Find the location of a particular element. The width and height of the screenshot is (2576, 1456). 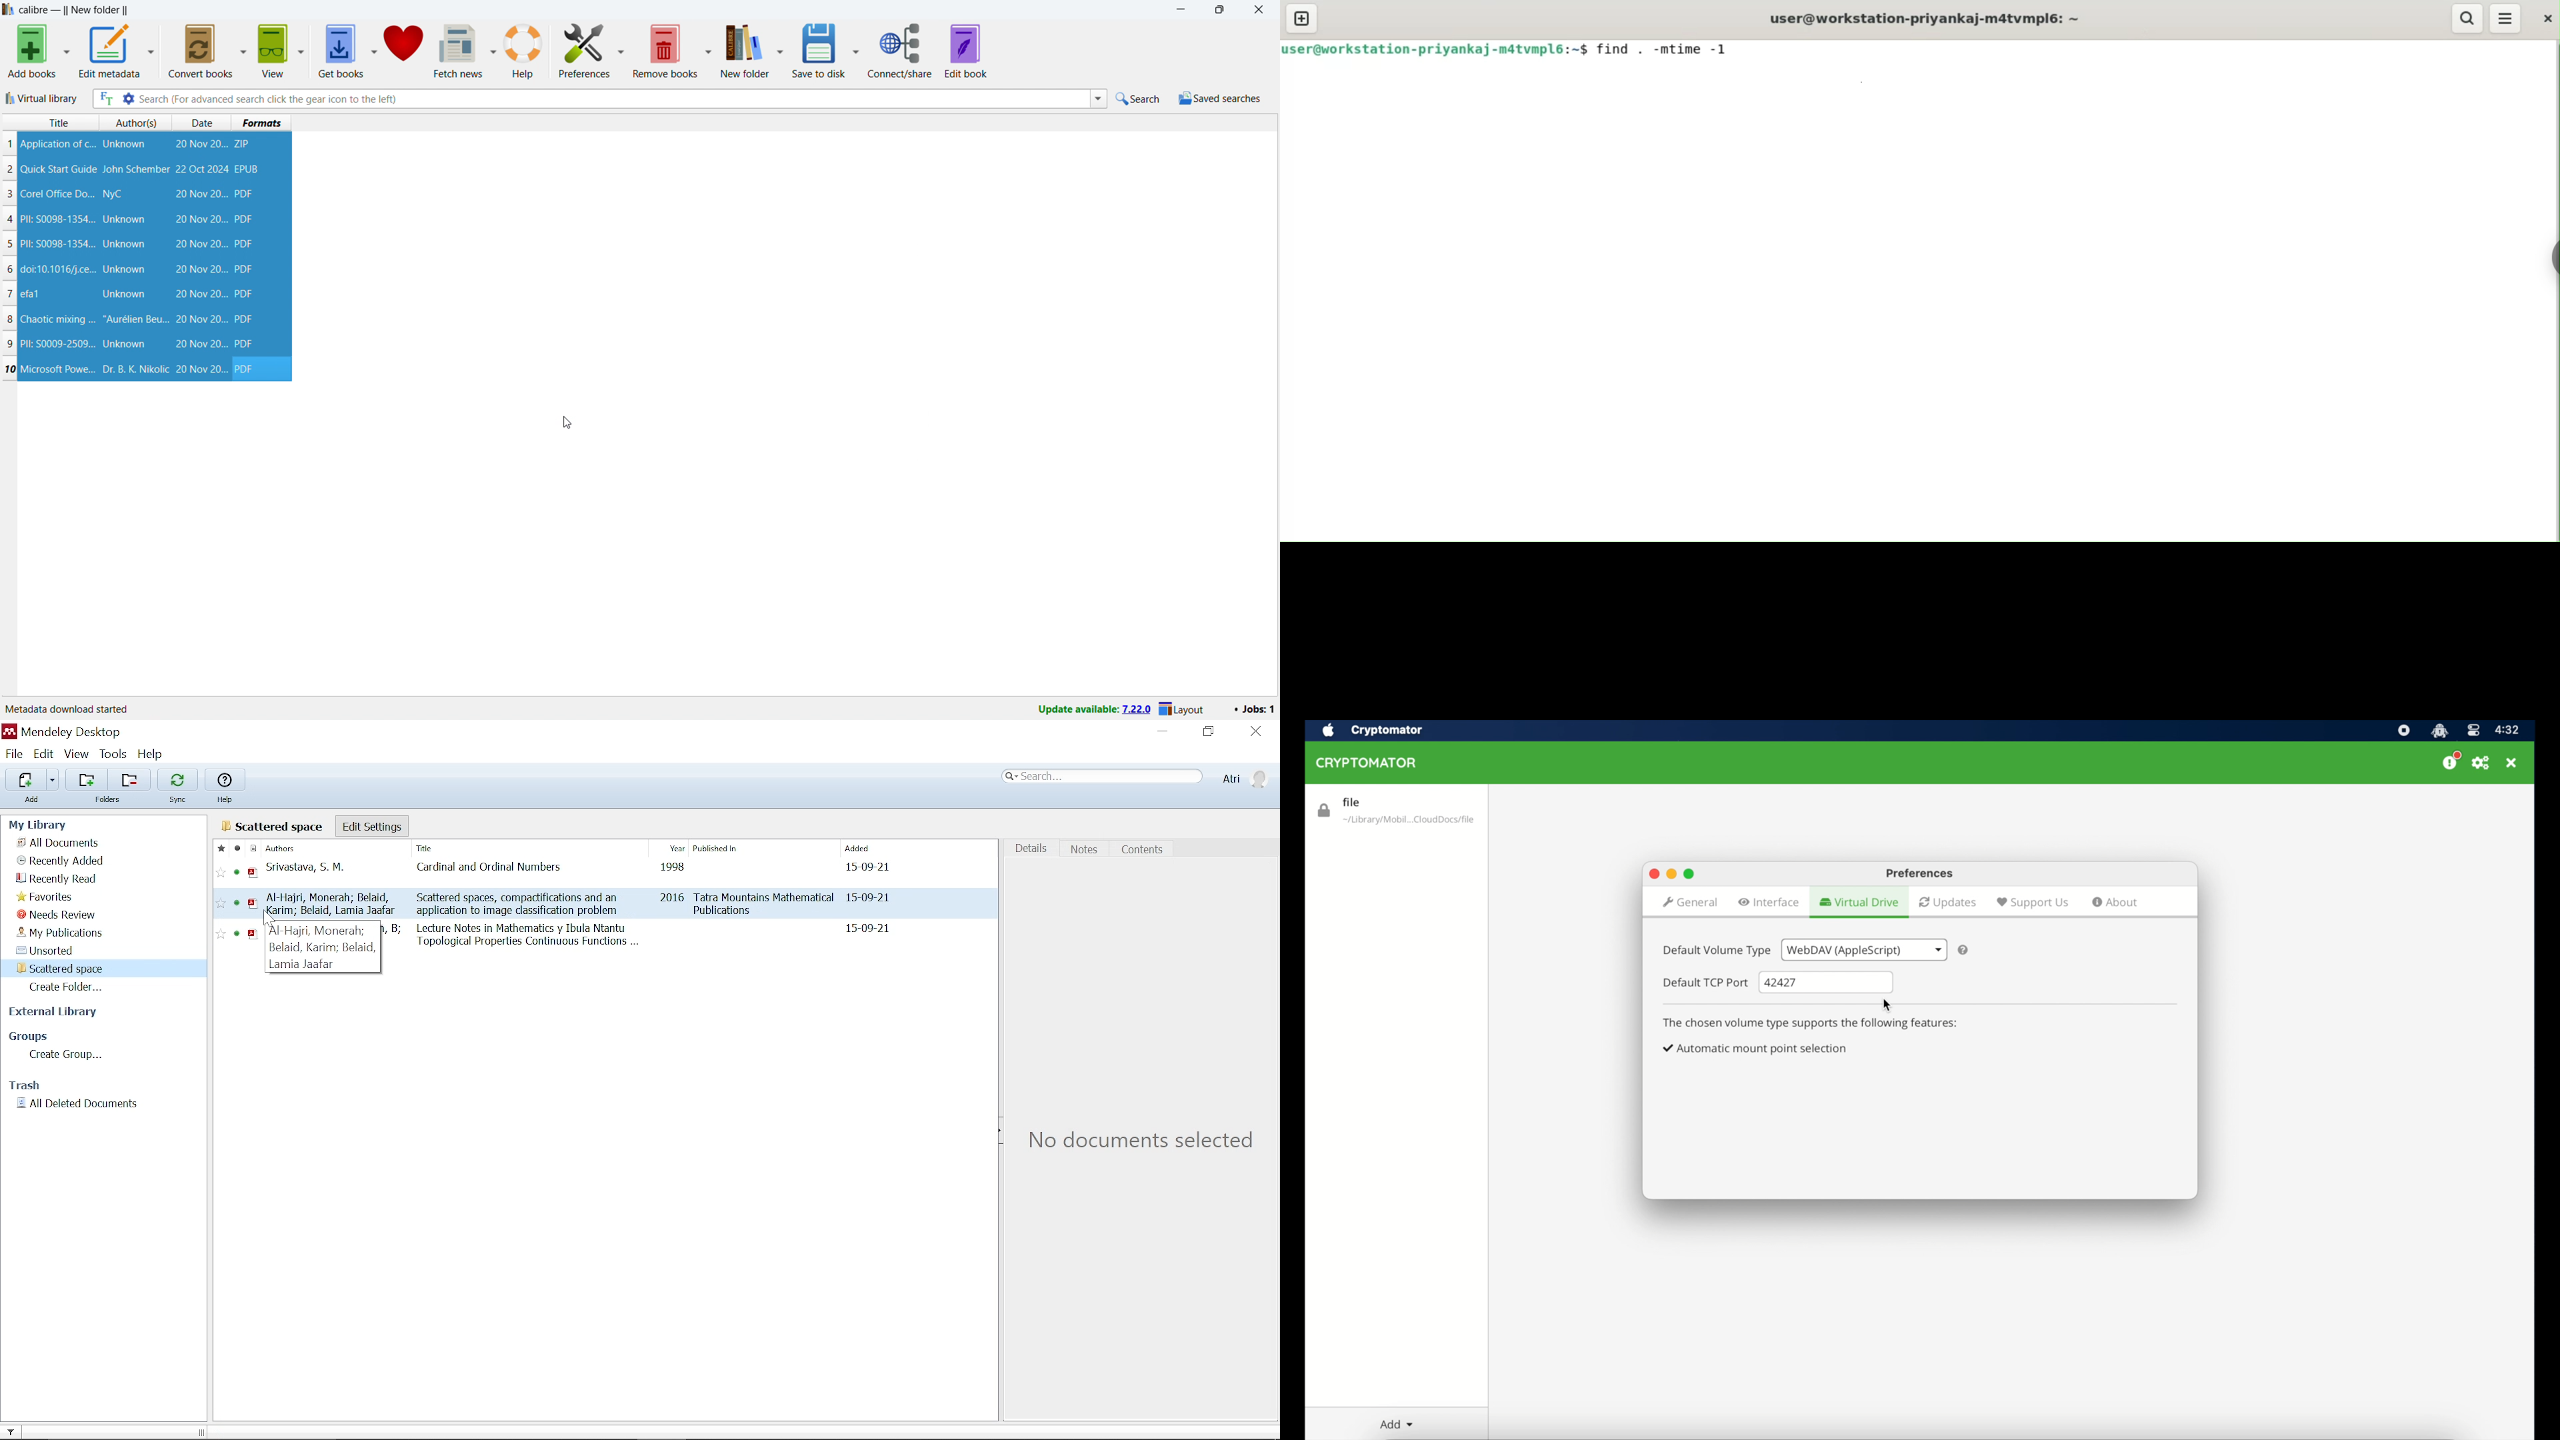

Remove from current folder is located at coordinates (128, 779).